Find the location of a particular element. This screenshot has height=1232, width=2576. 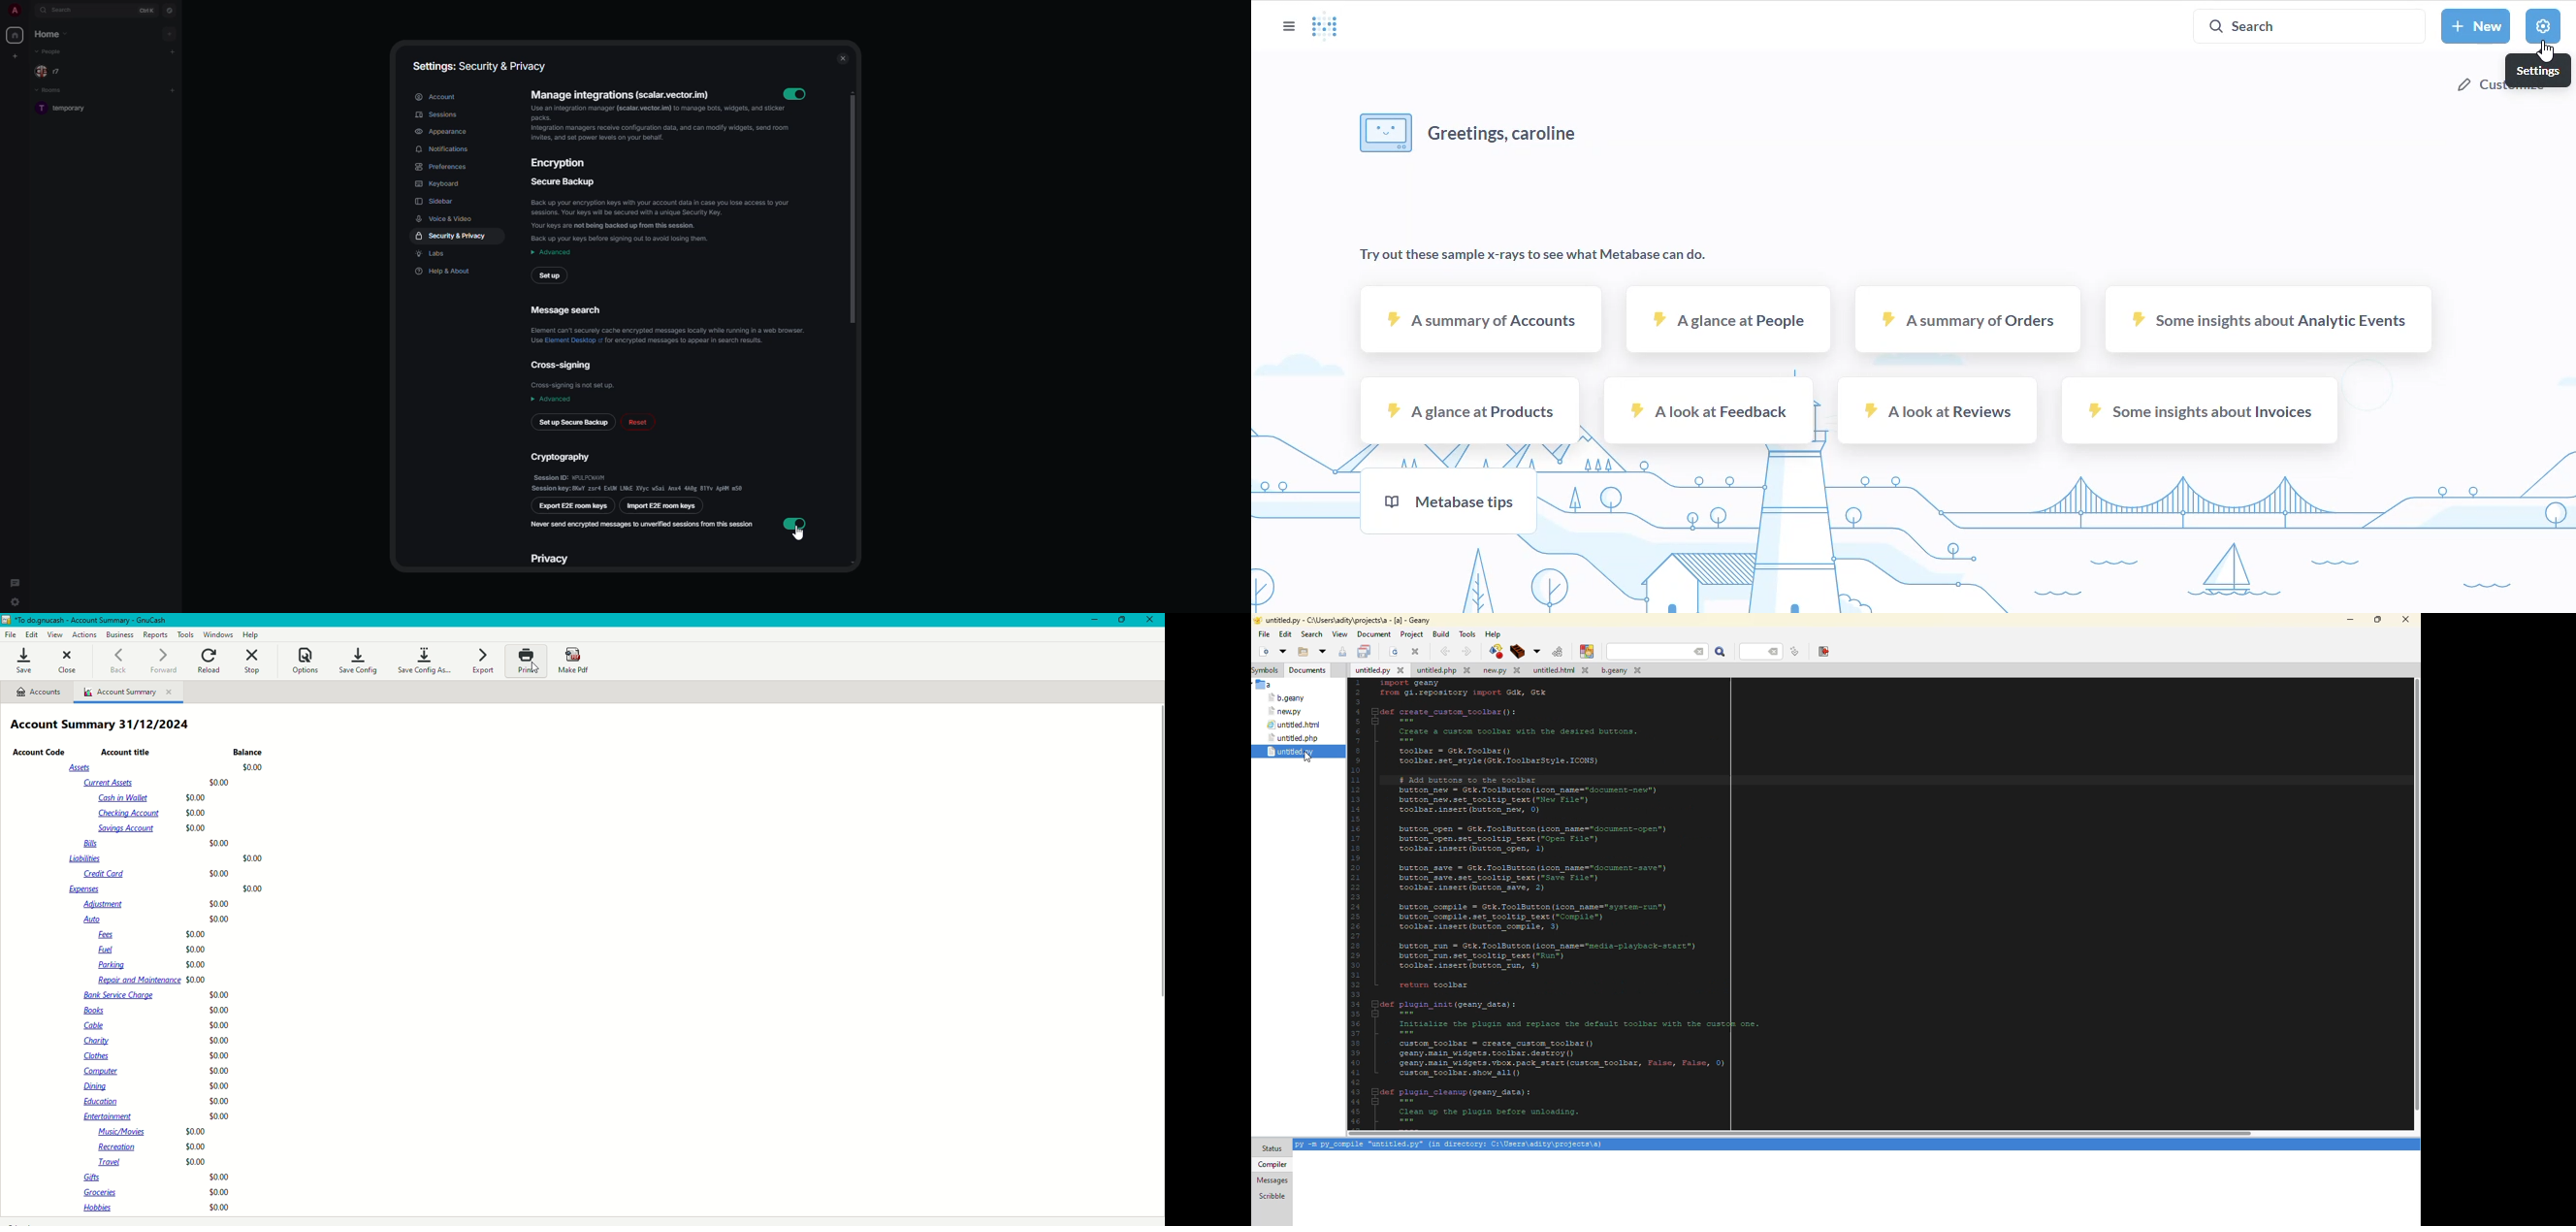

settings is located at coordinates (2538, 70).